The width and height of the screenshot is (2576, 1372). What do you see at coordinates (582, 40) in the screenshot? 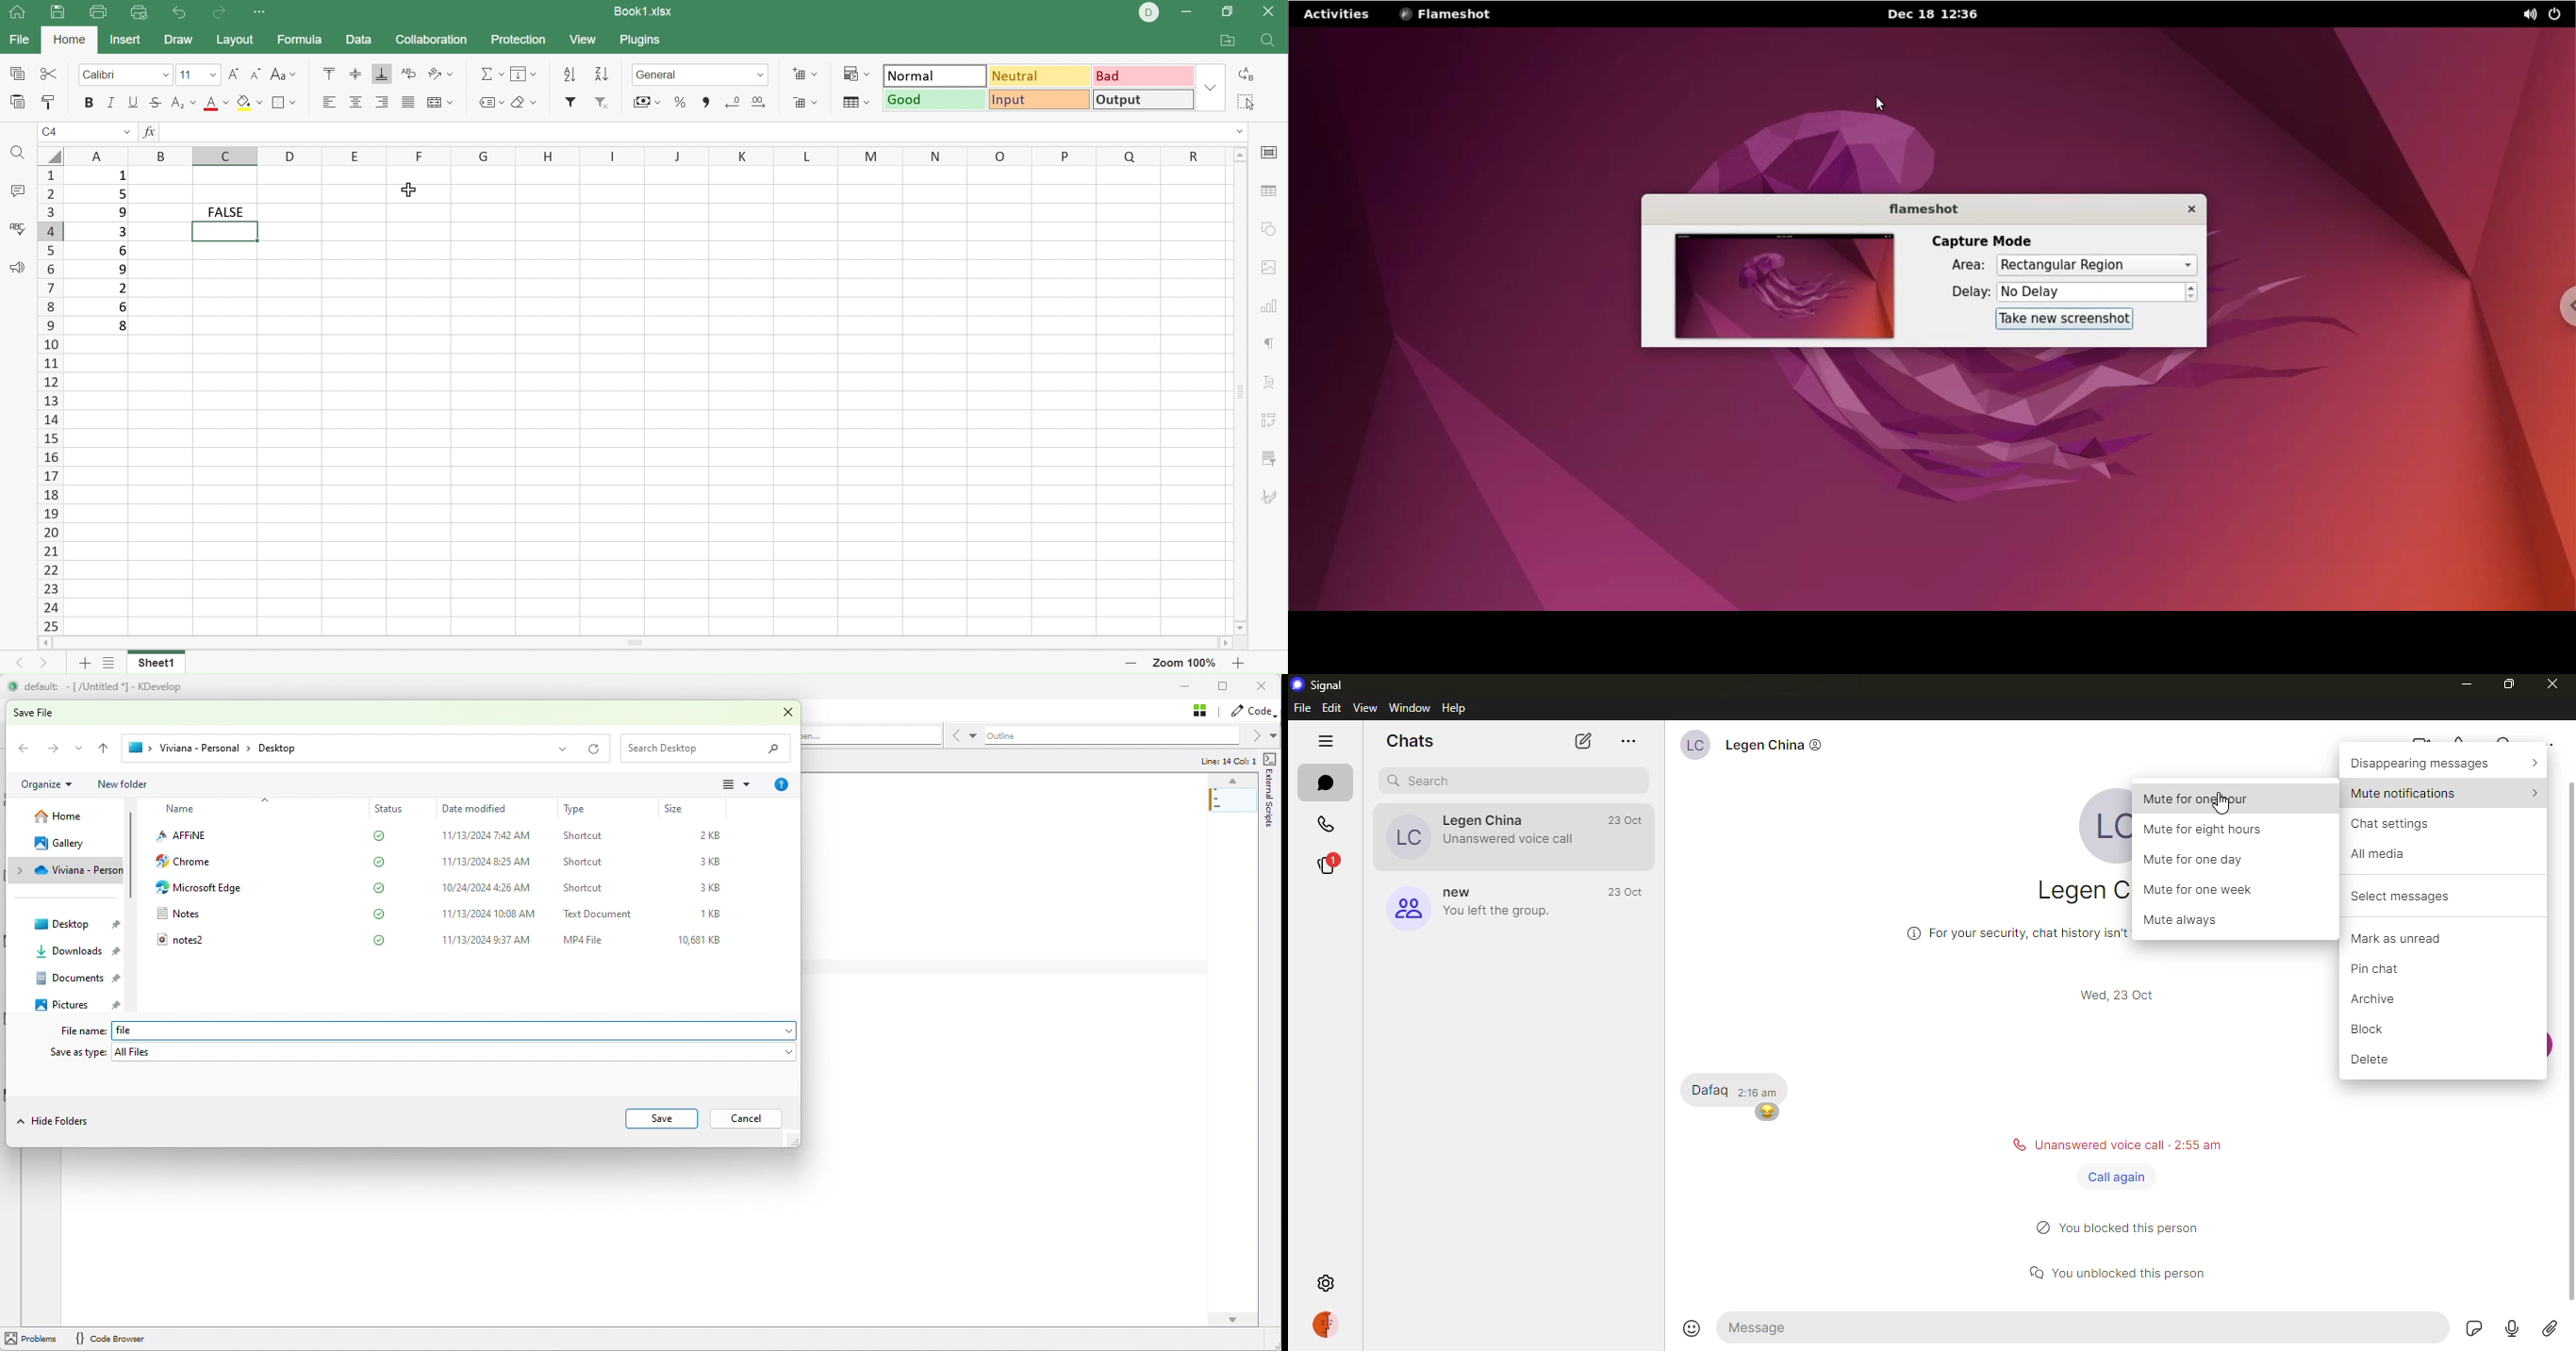
I see `View` at bounding box center [582, 40].